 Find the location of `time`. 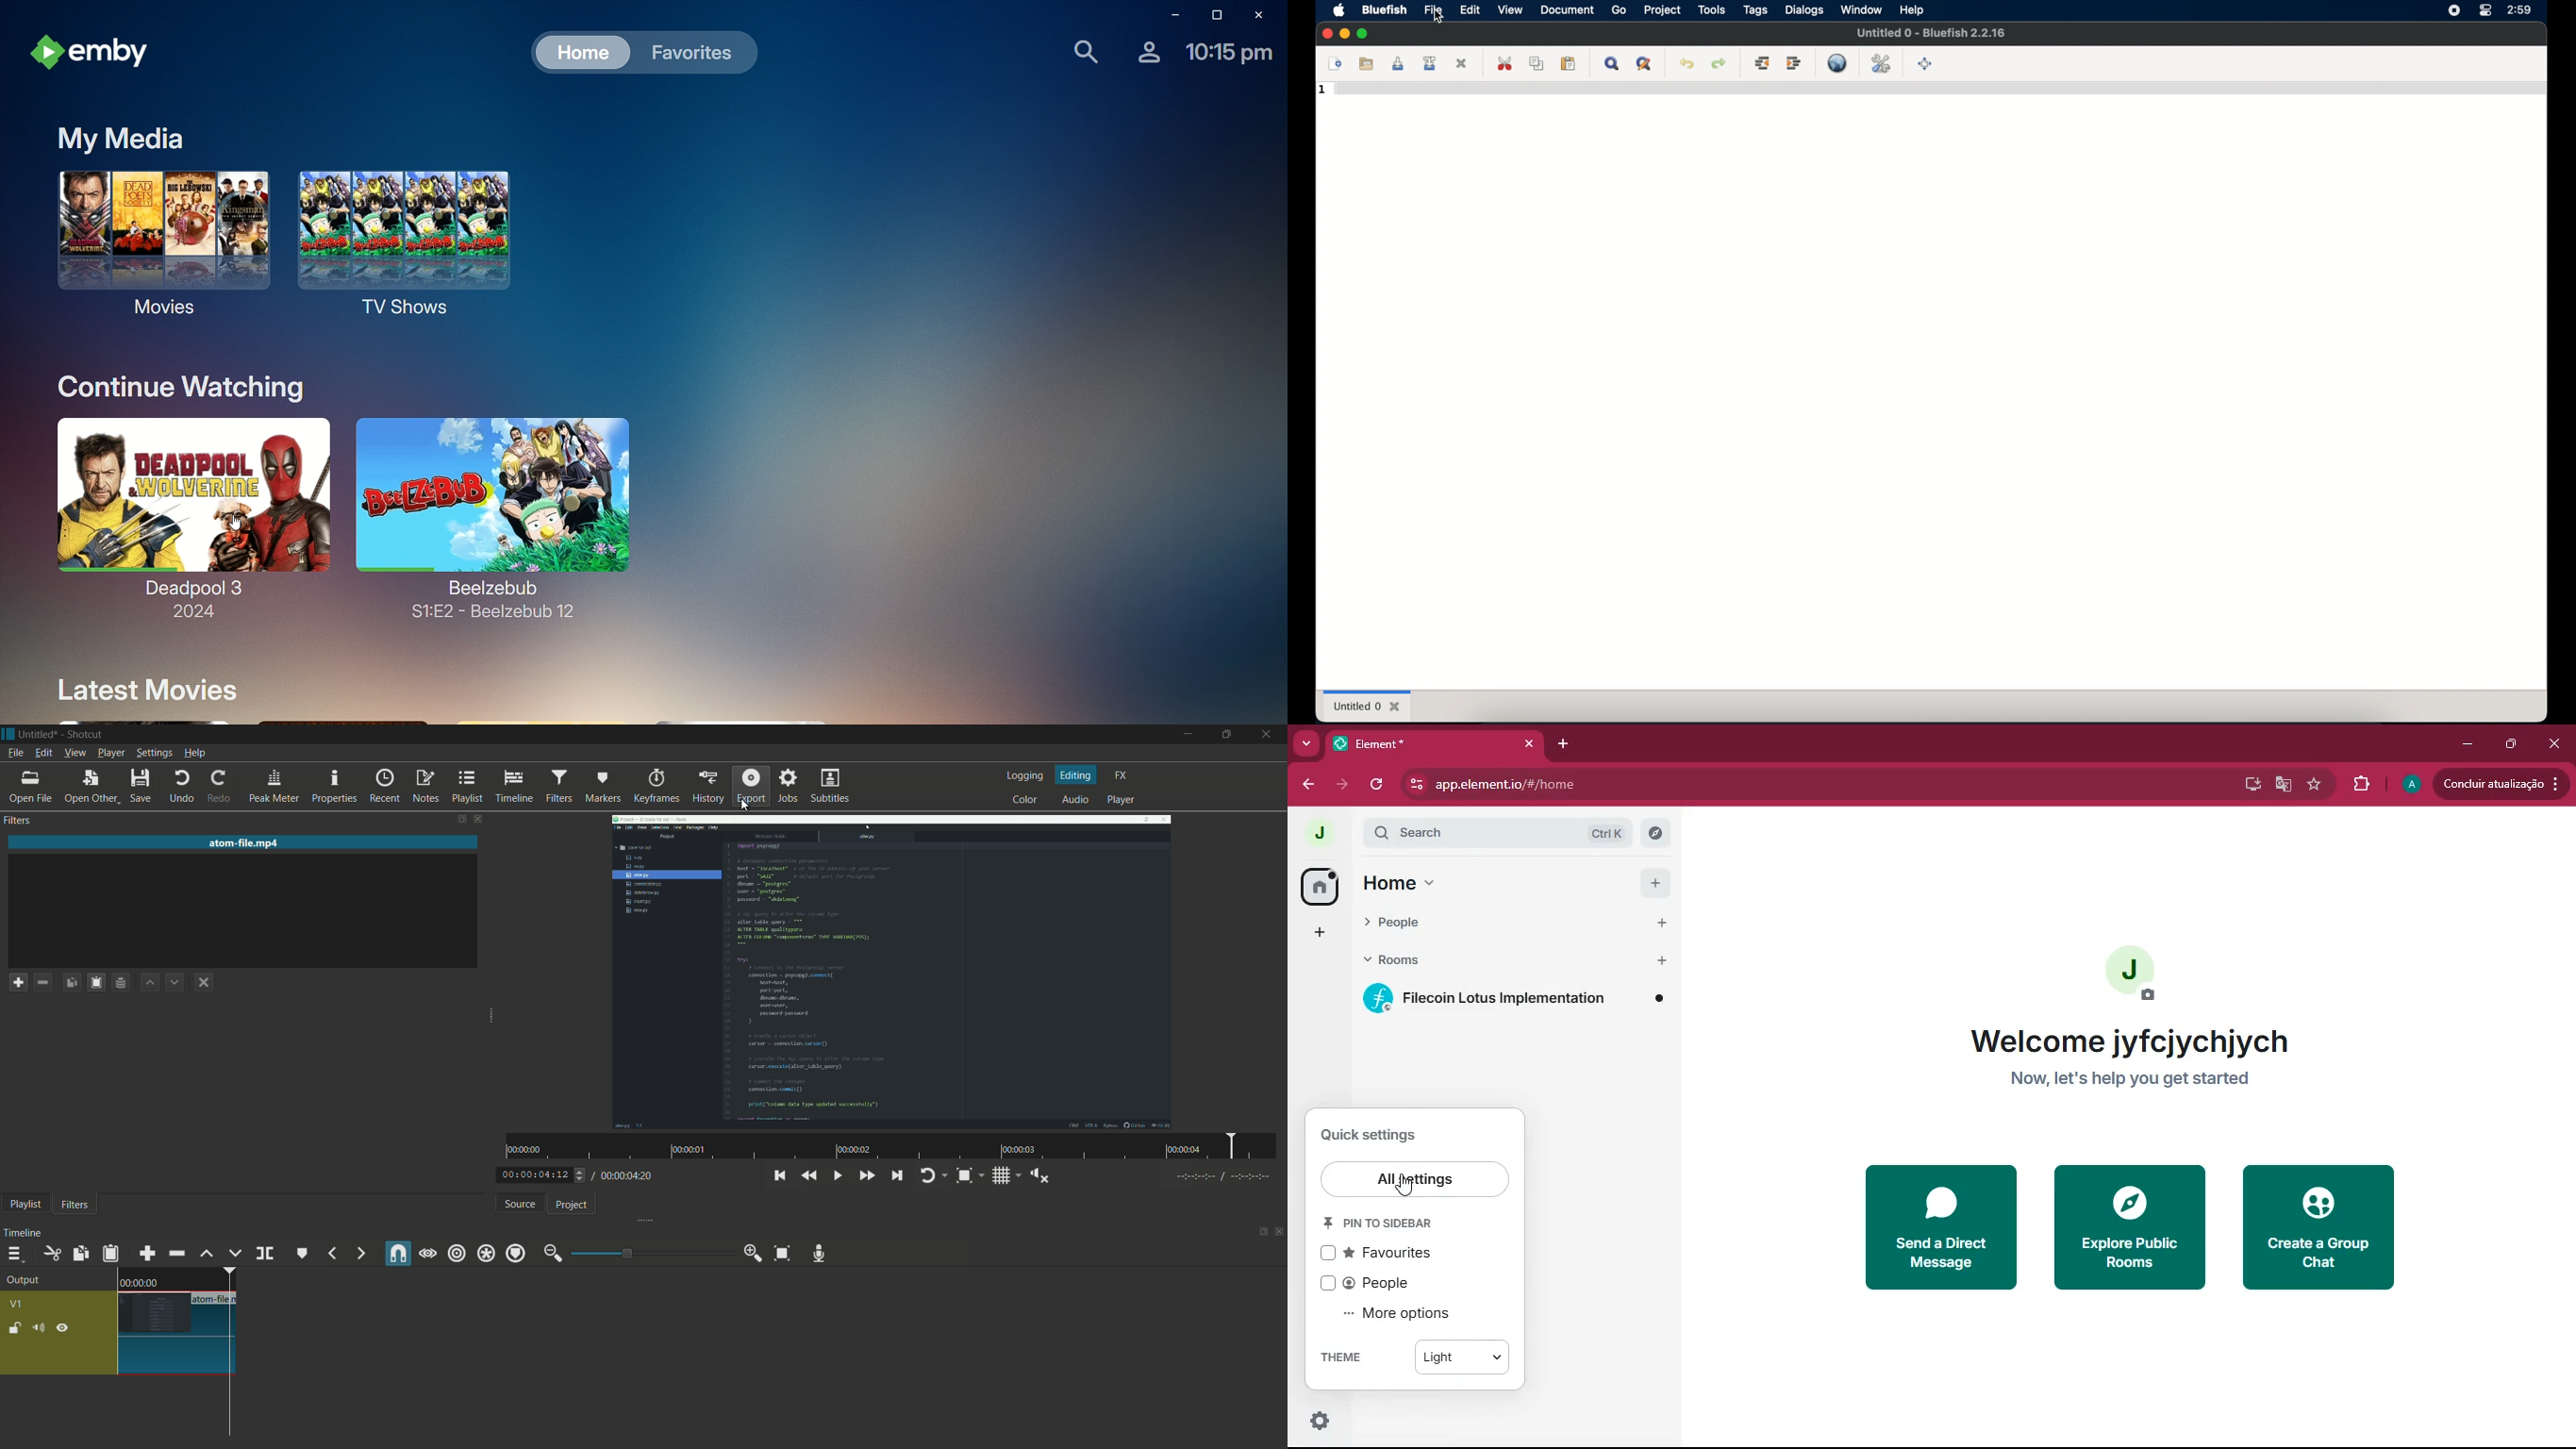

time is located at coordinates (895, 1146).